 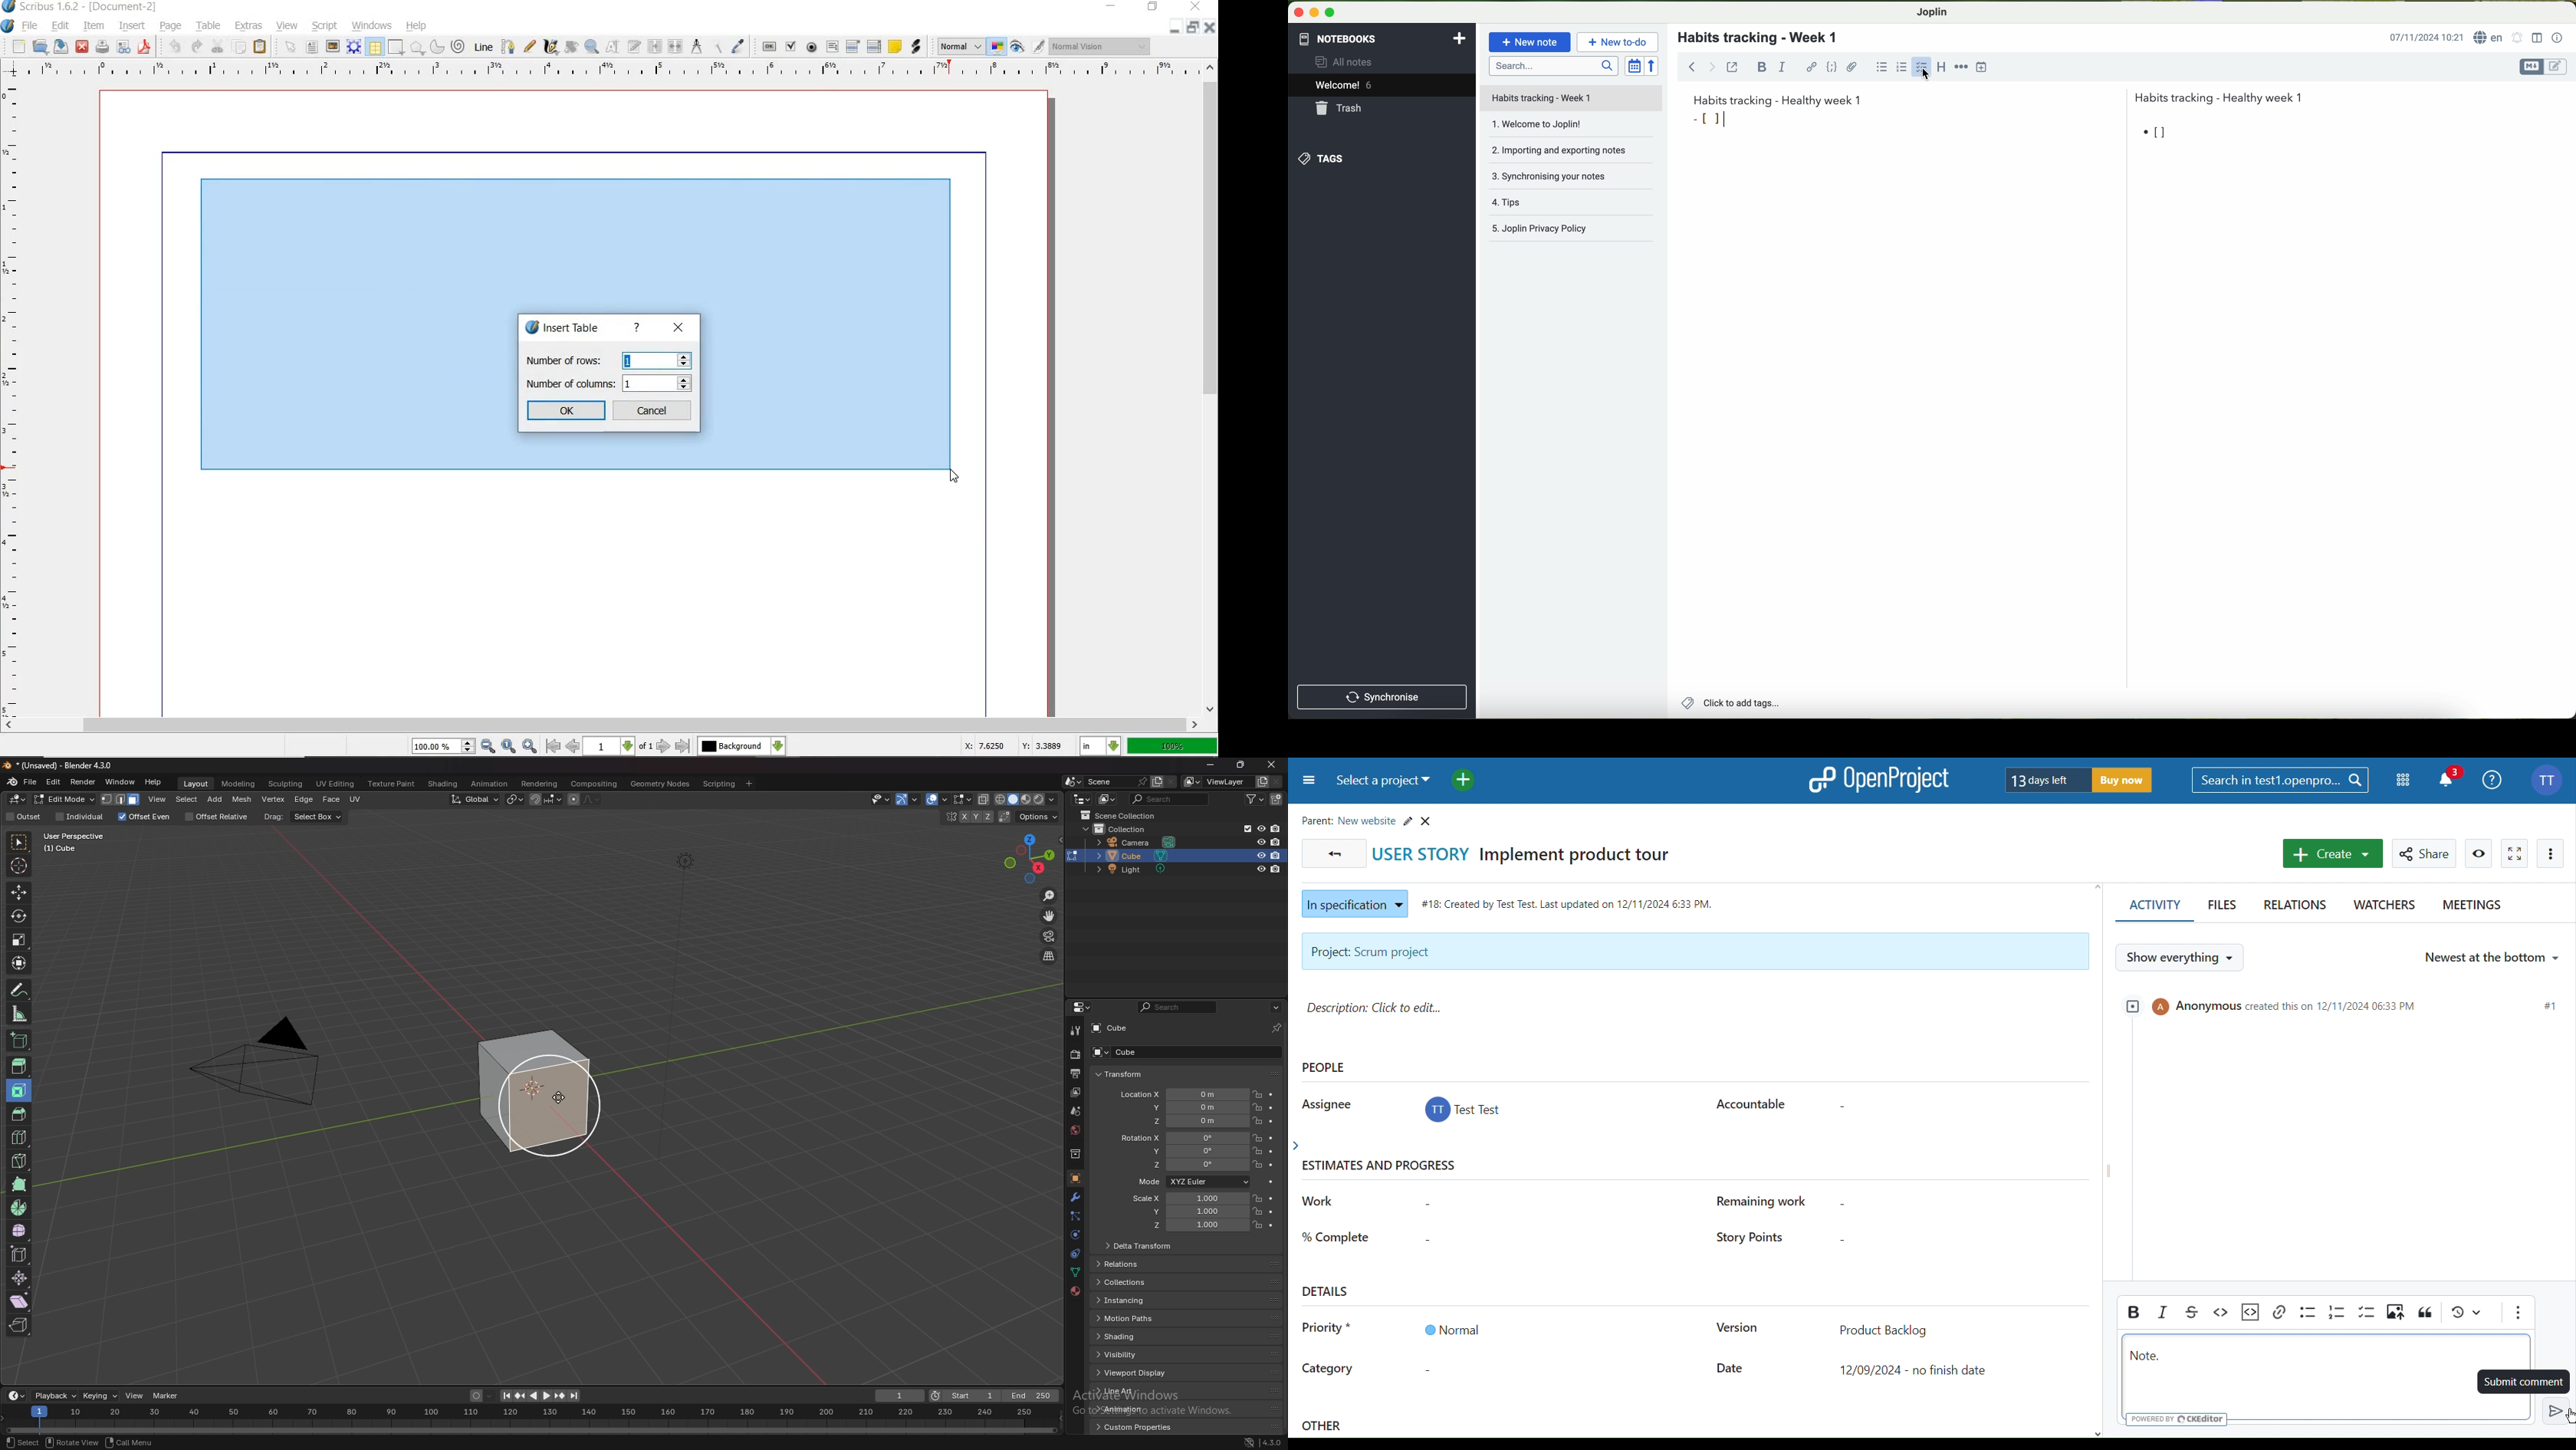 I want to click on synchronise button, so click(x=1383, y=697).